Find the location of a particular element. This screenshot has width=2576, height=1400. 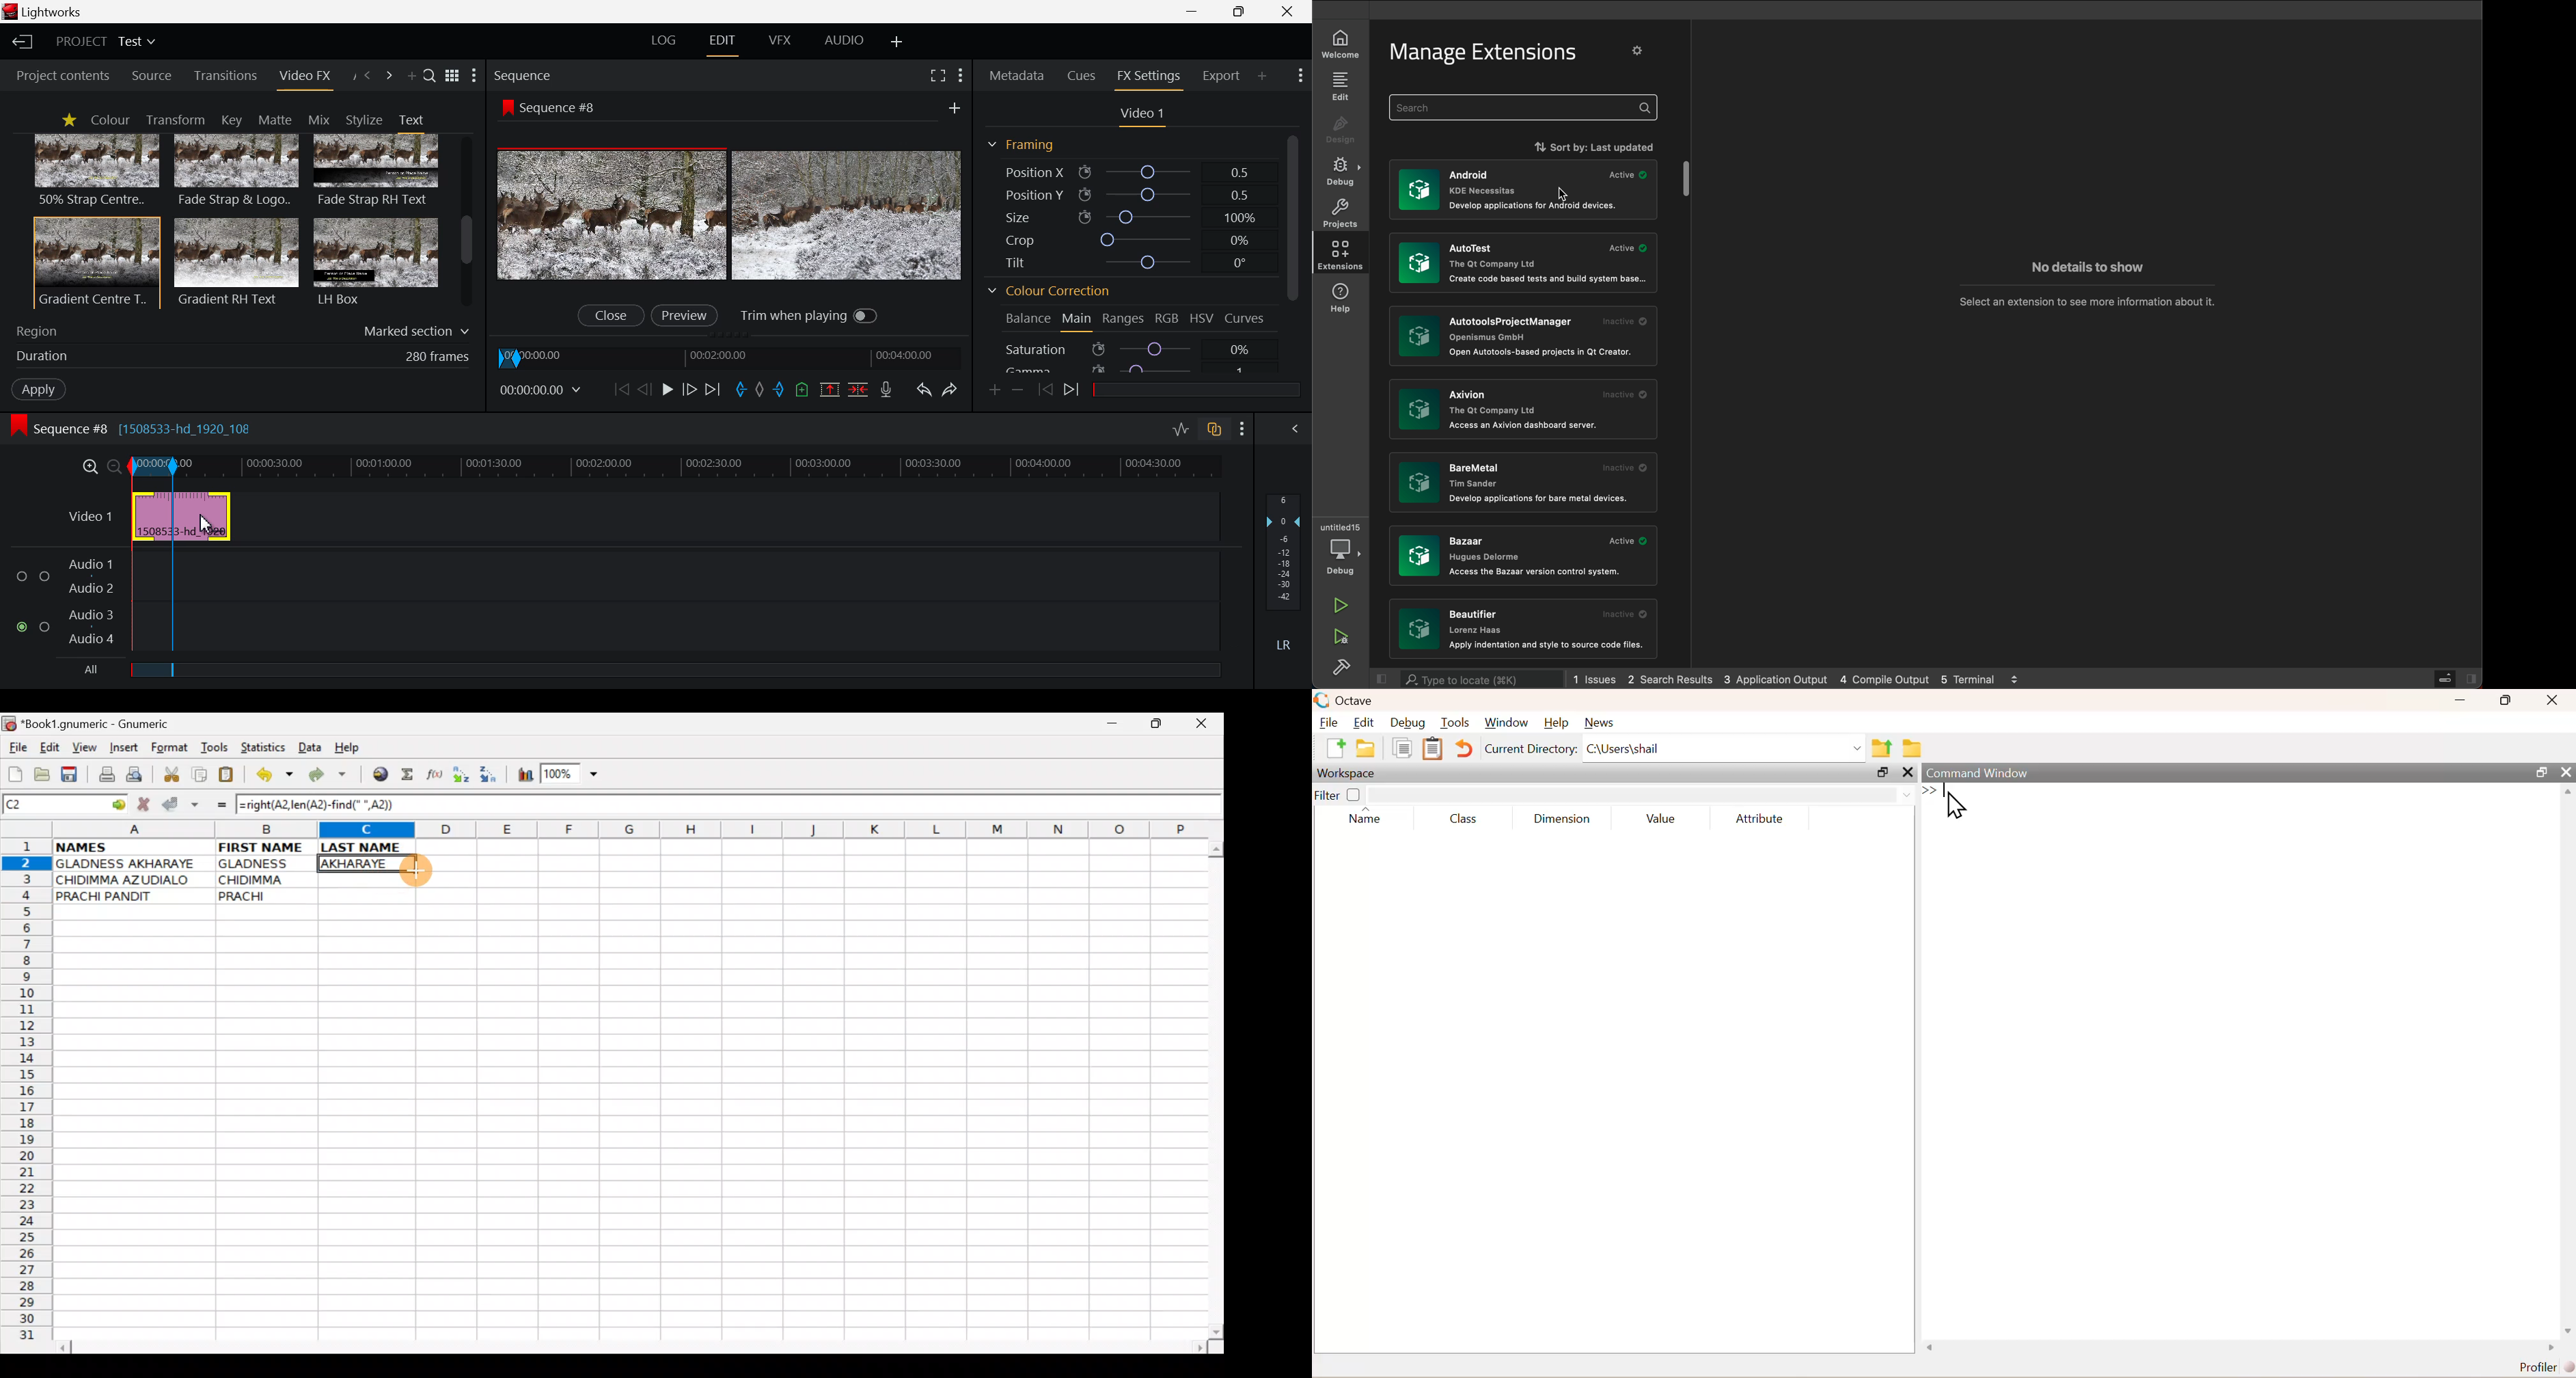

Print preview is located at coordinates (135, 777).